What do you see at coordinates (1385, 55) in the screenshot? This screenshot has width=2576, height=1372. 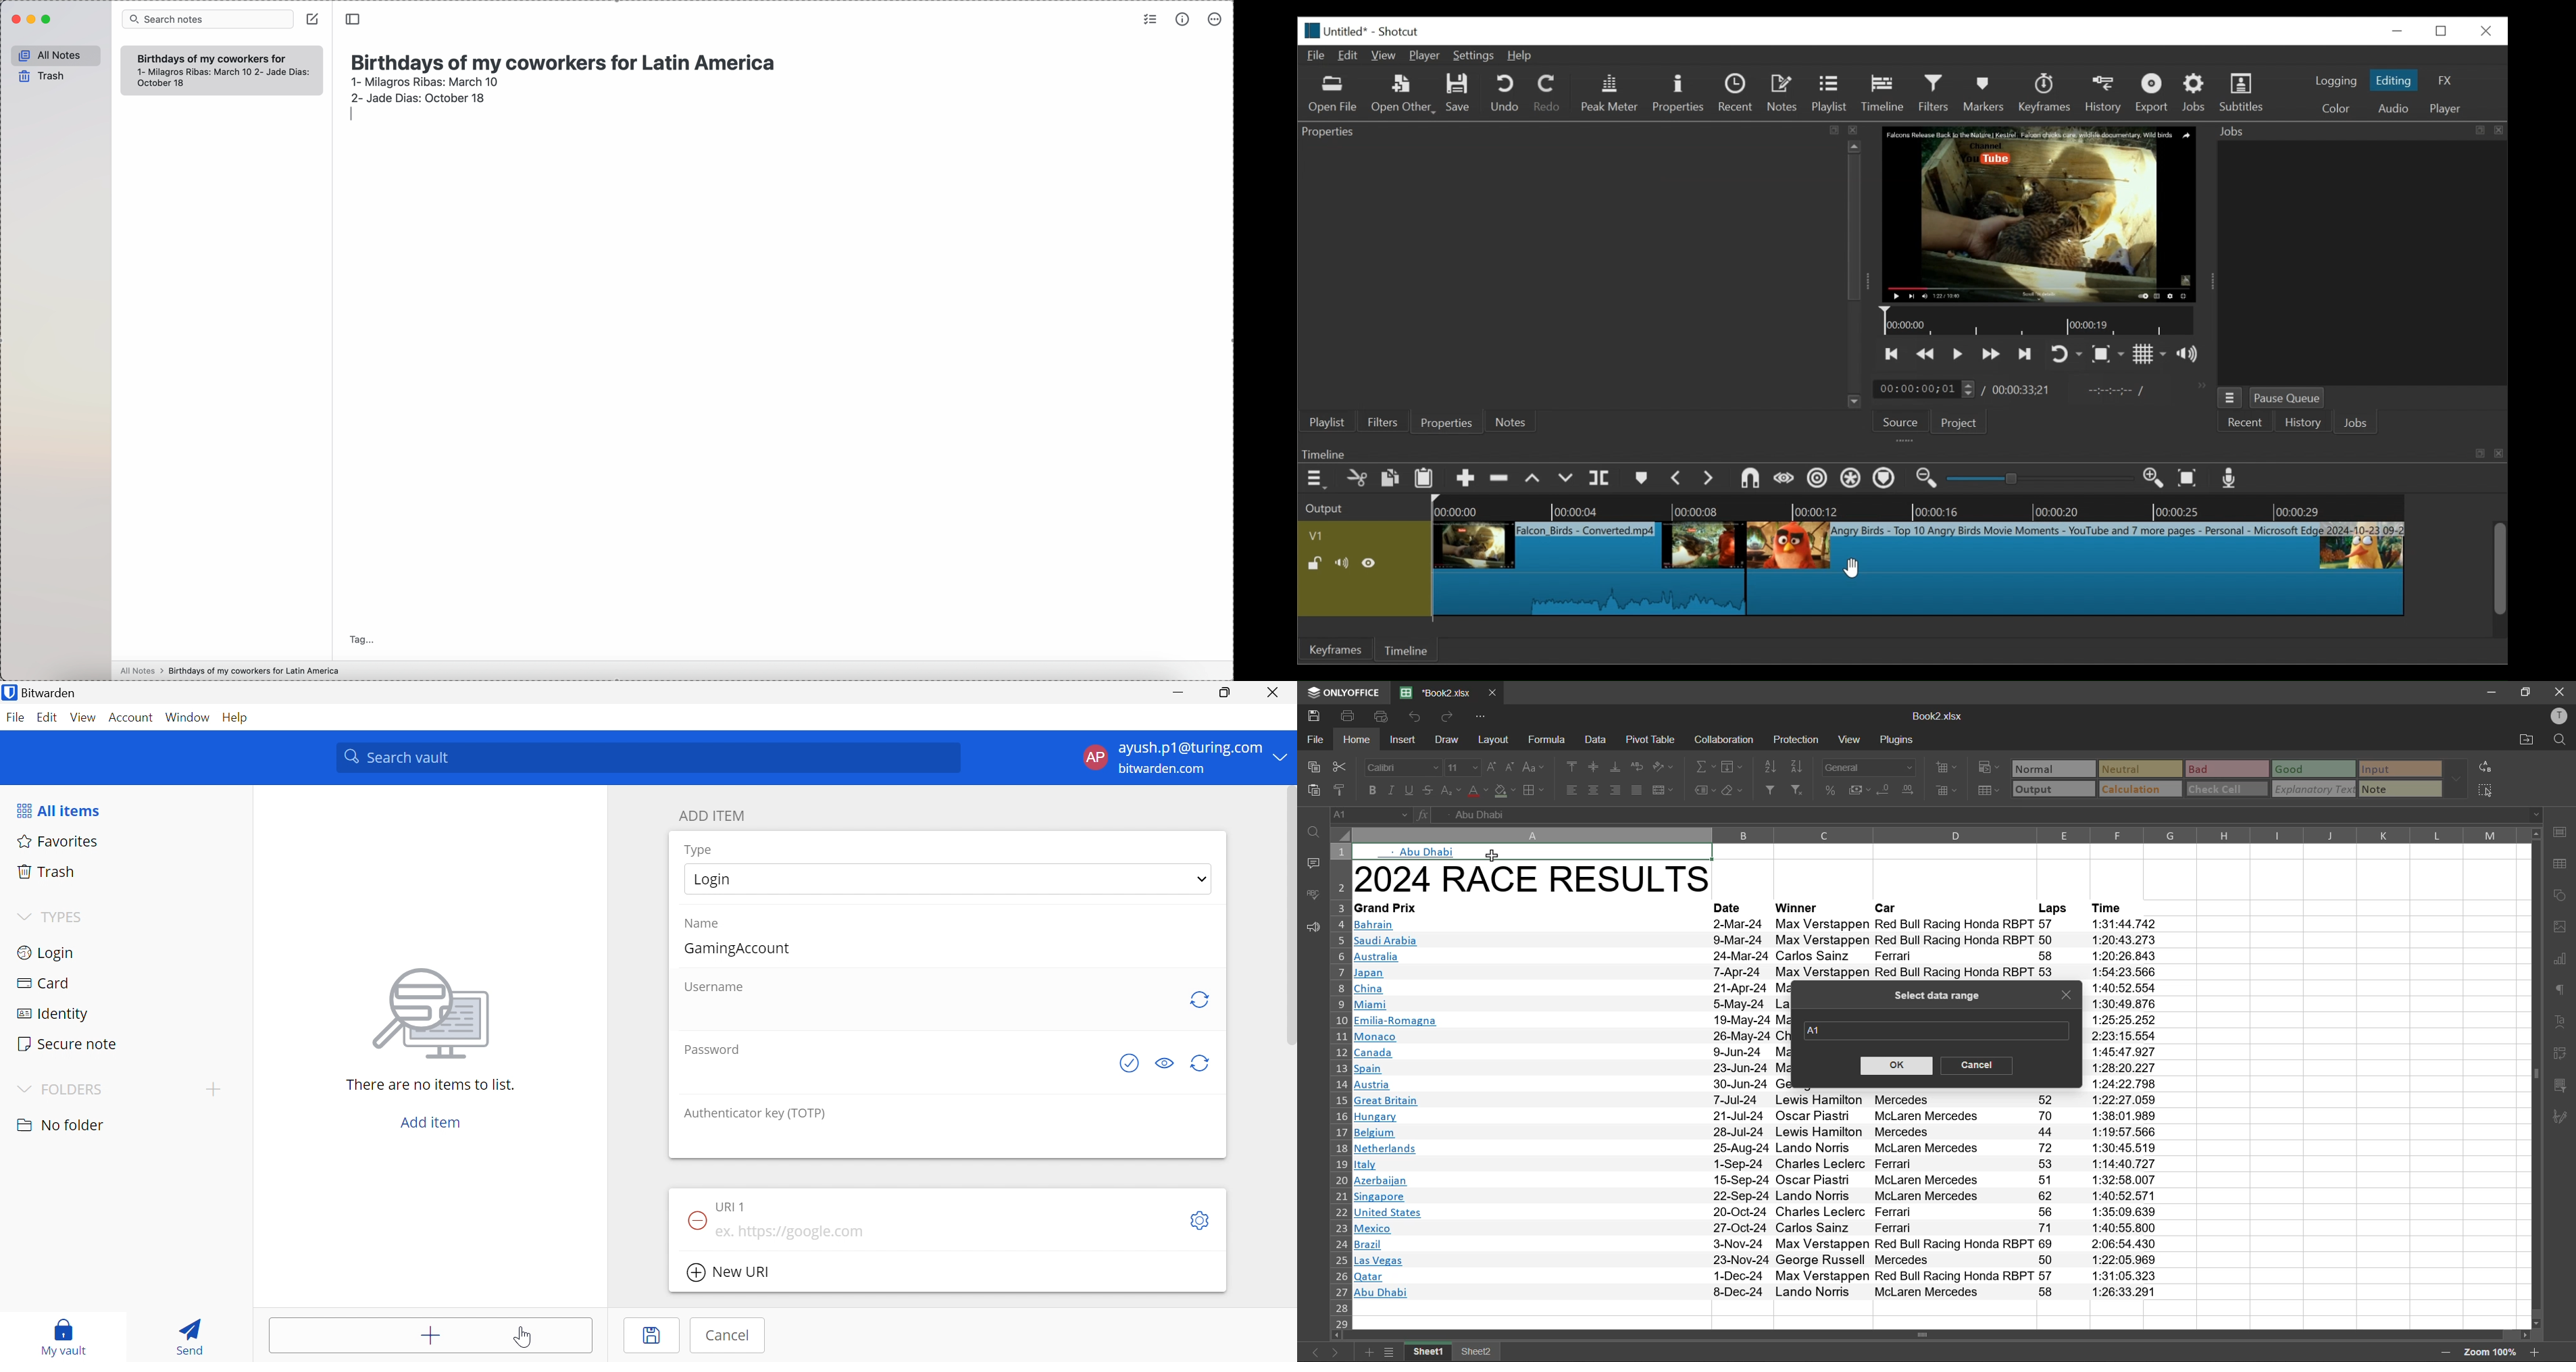 I see `View` at bounding box center [1385, 55].